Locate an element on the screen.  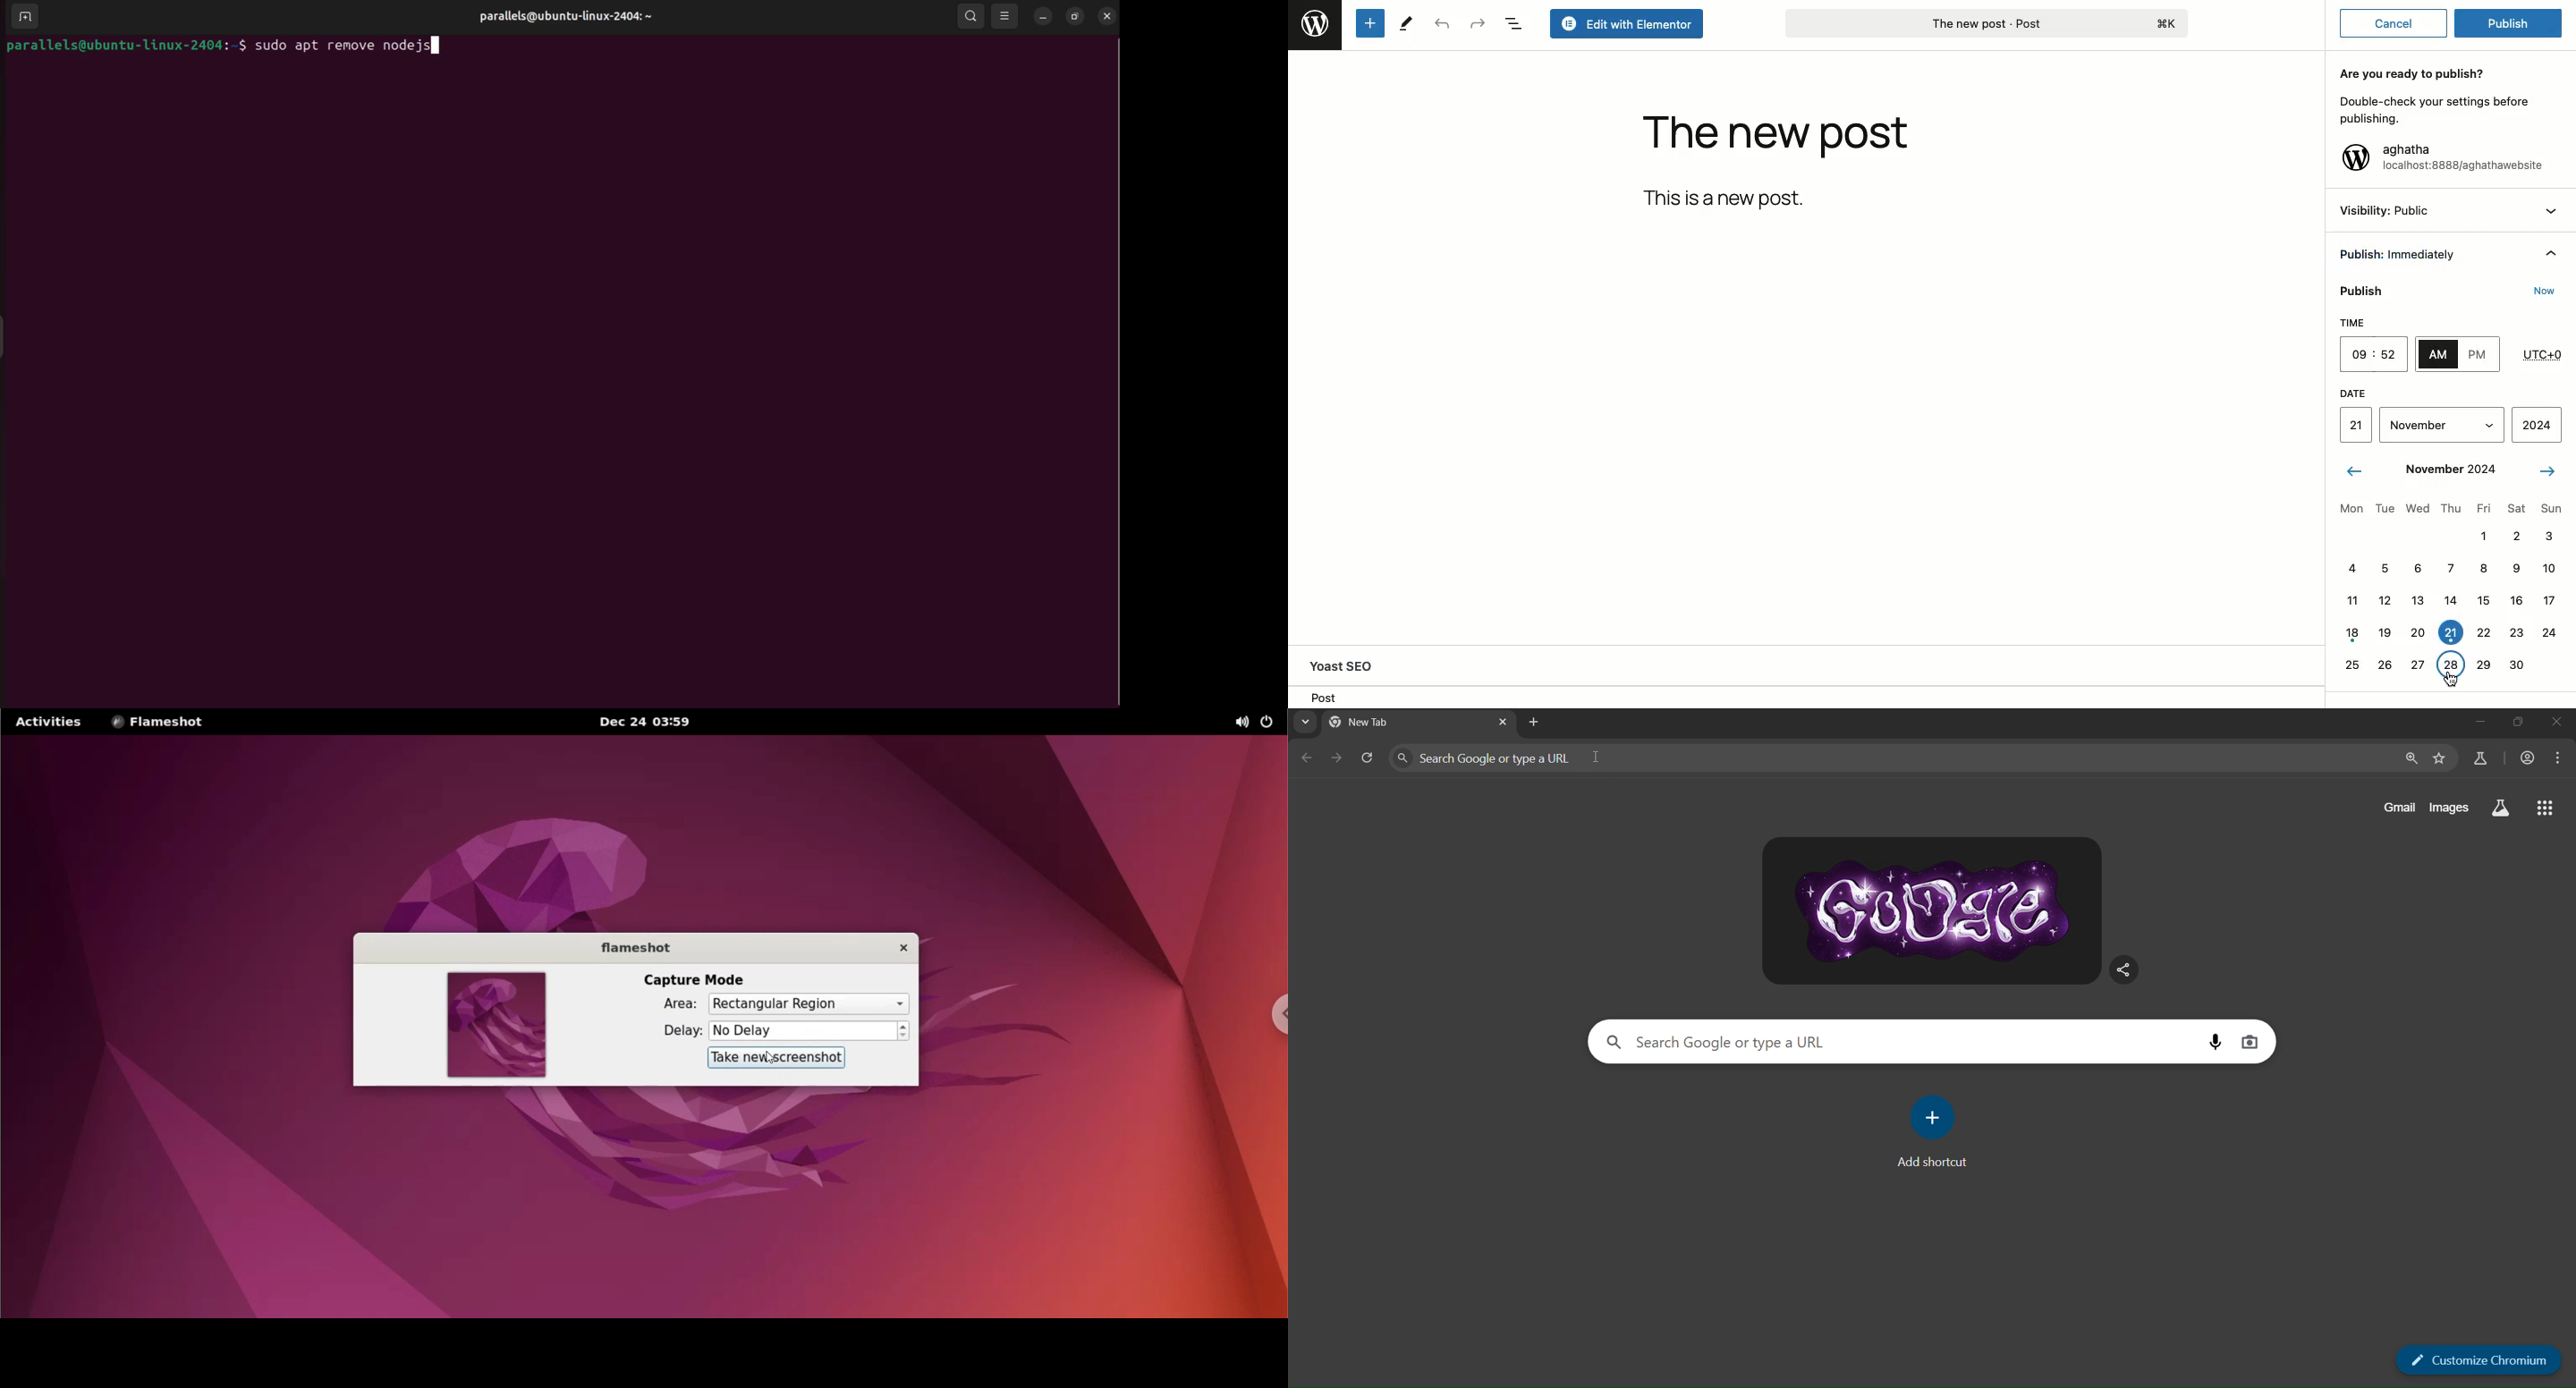
UTC is located at coordinates (2542, 355).